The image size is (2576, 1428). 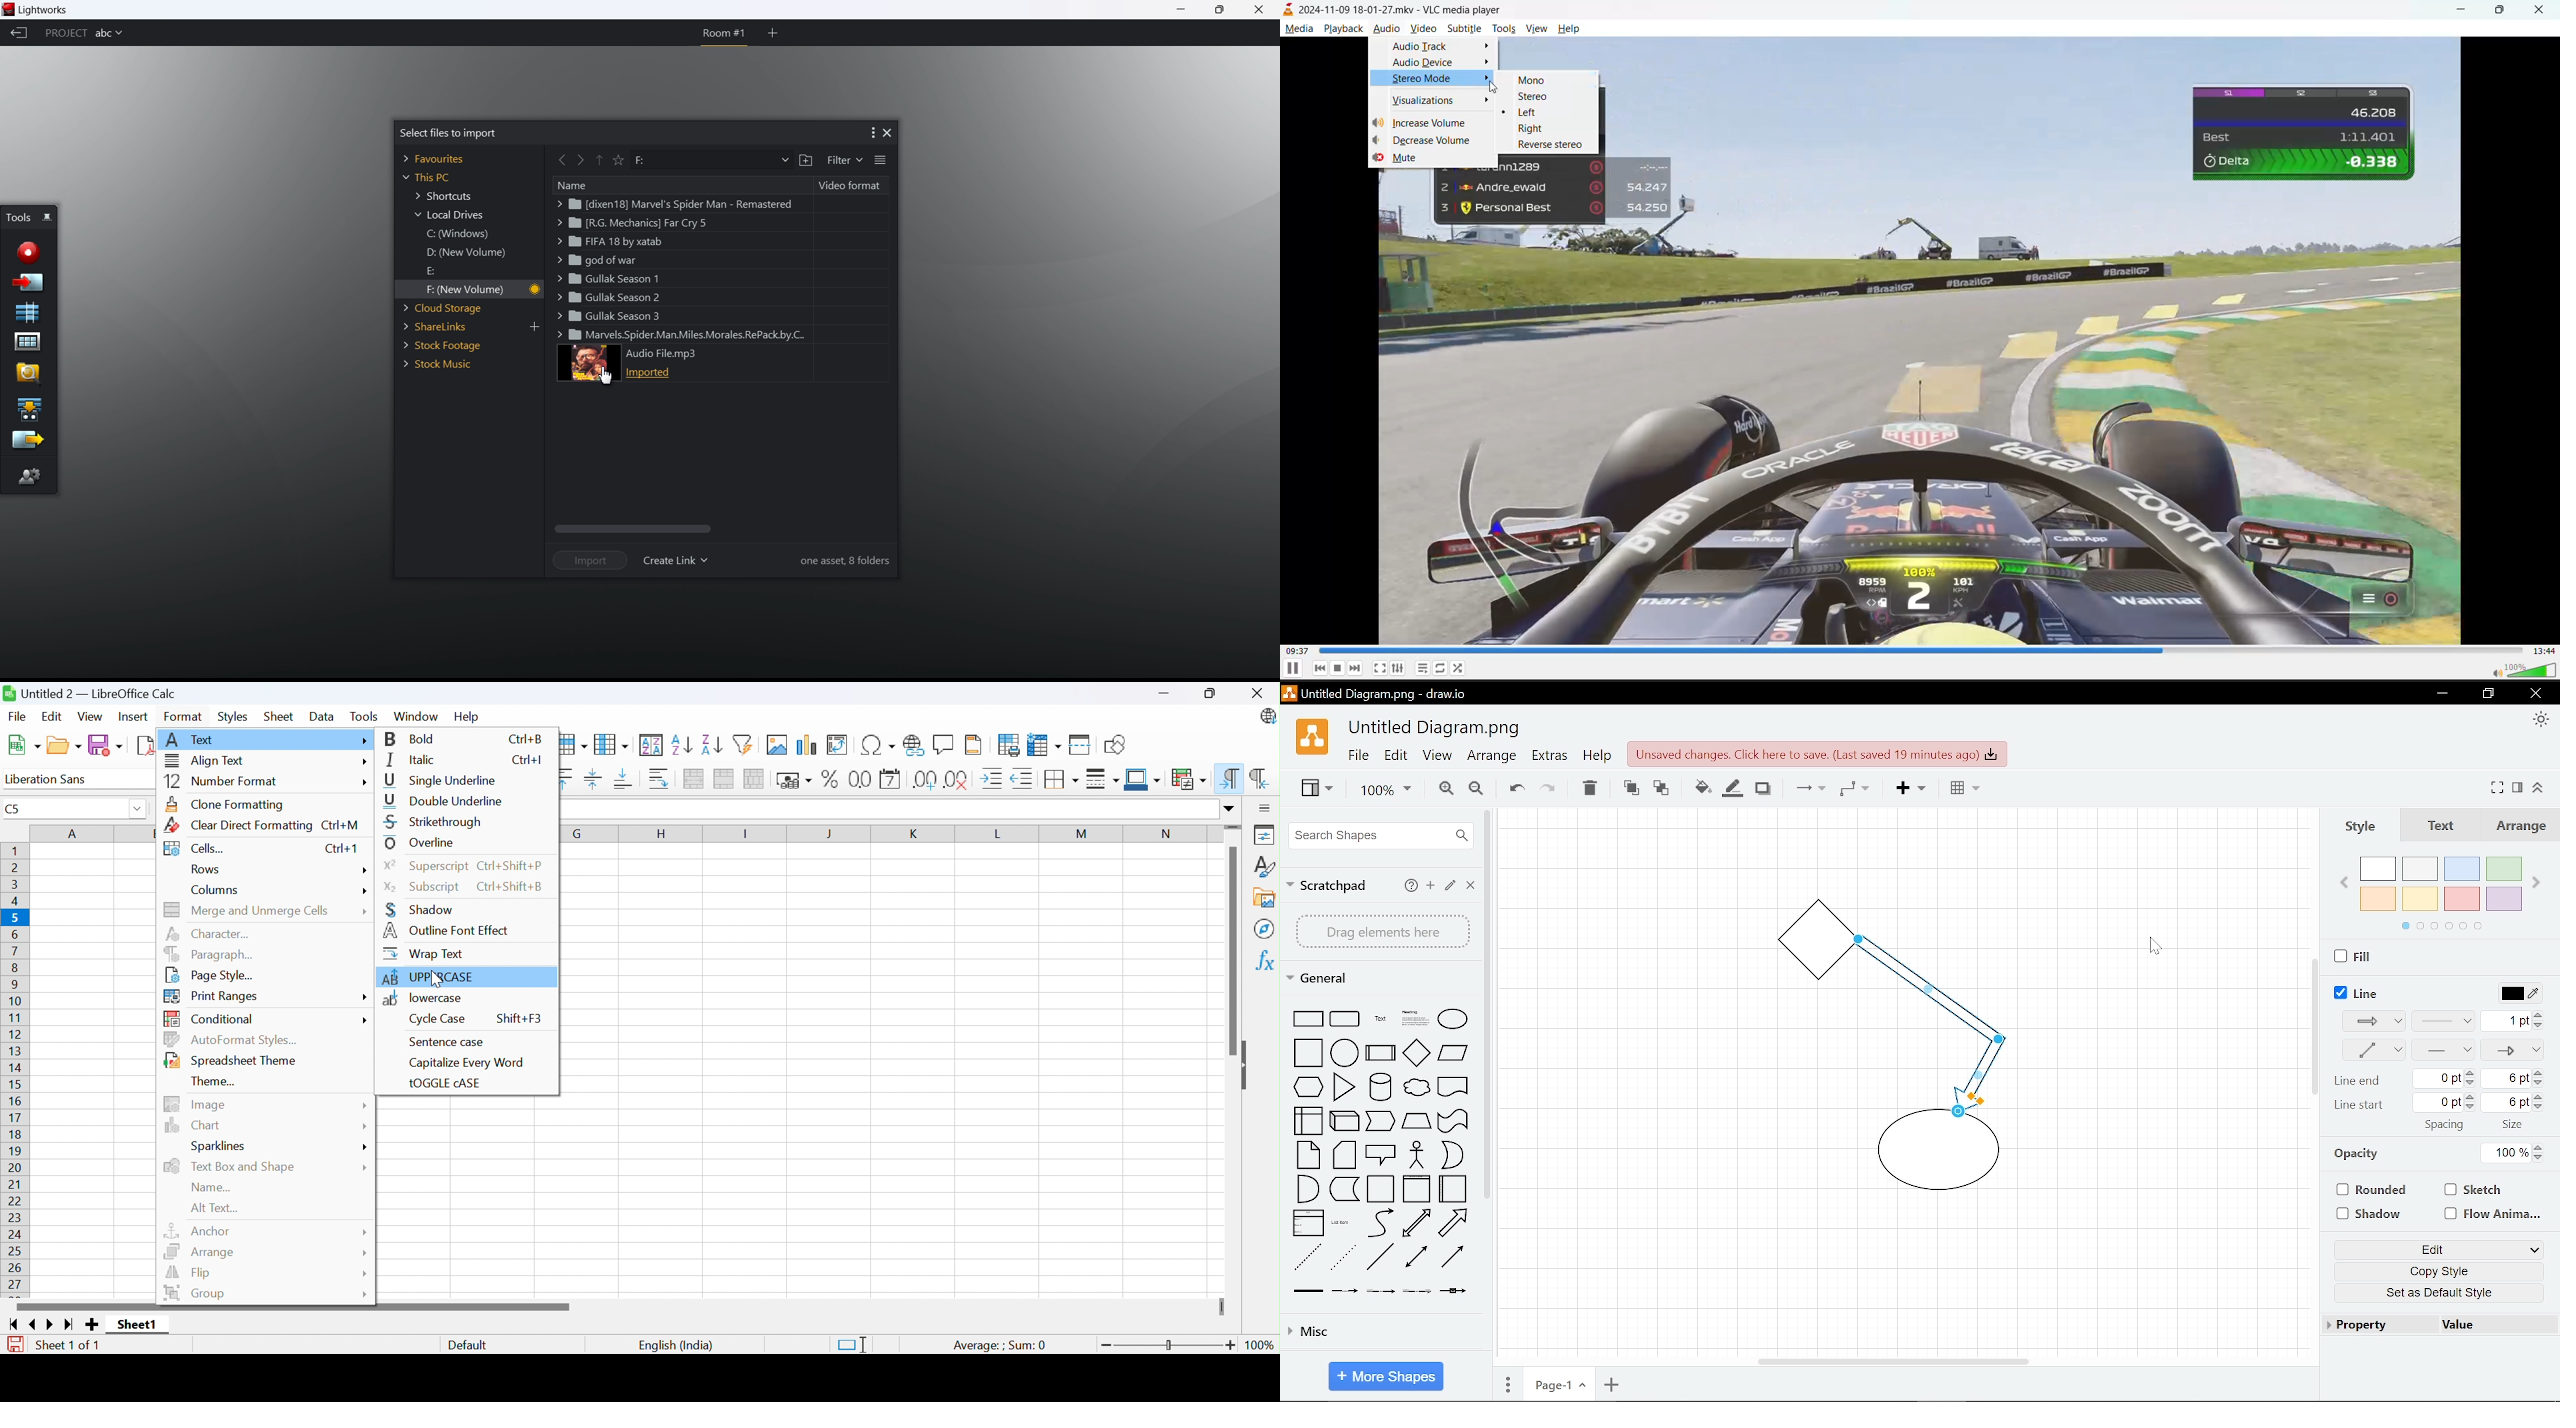 I want to click on 6pt, so click(x=2508, y=1103).